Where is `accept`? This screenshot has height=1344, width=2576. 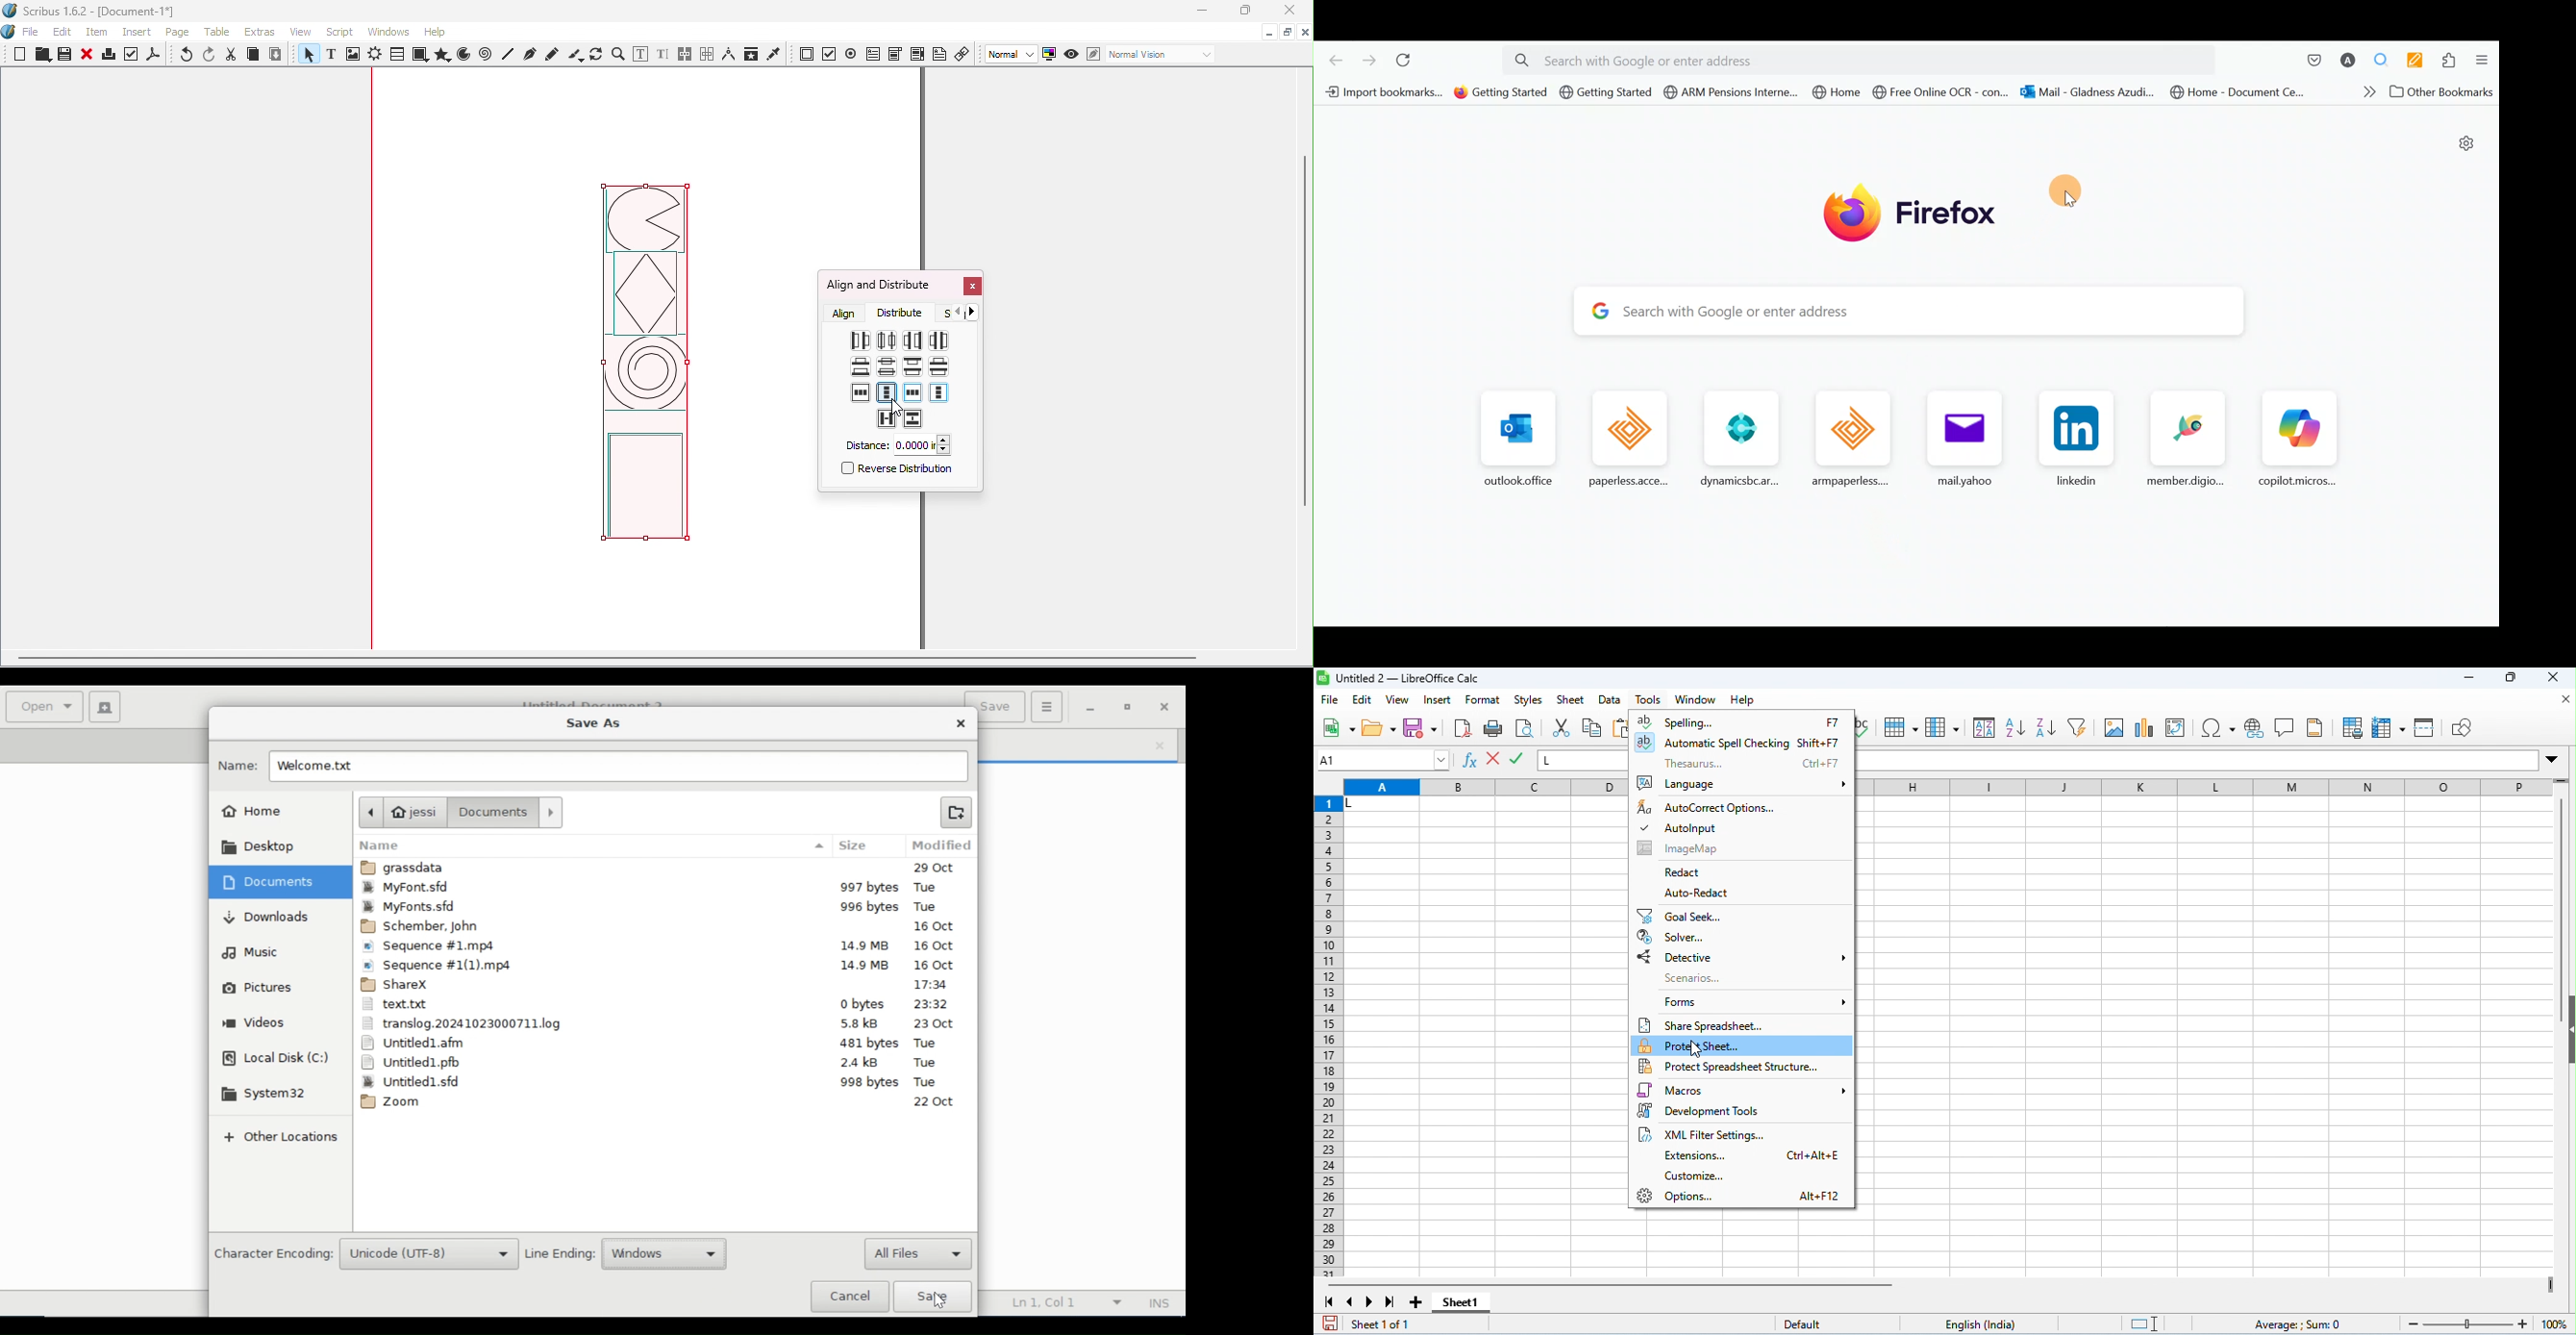
accept is located at coordinates (1495, 760).